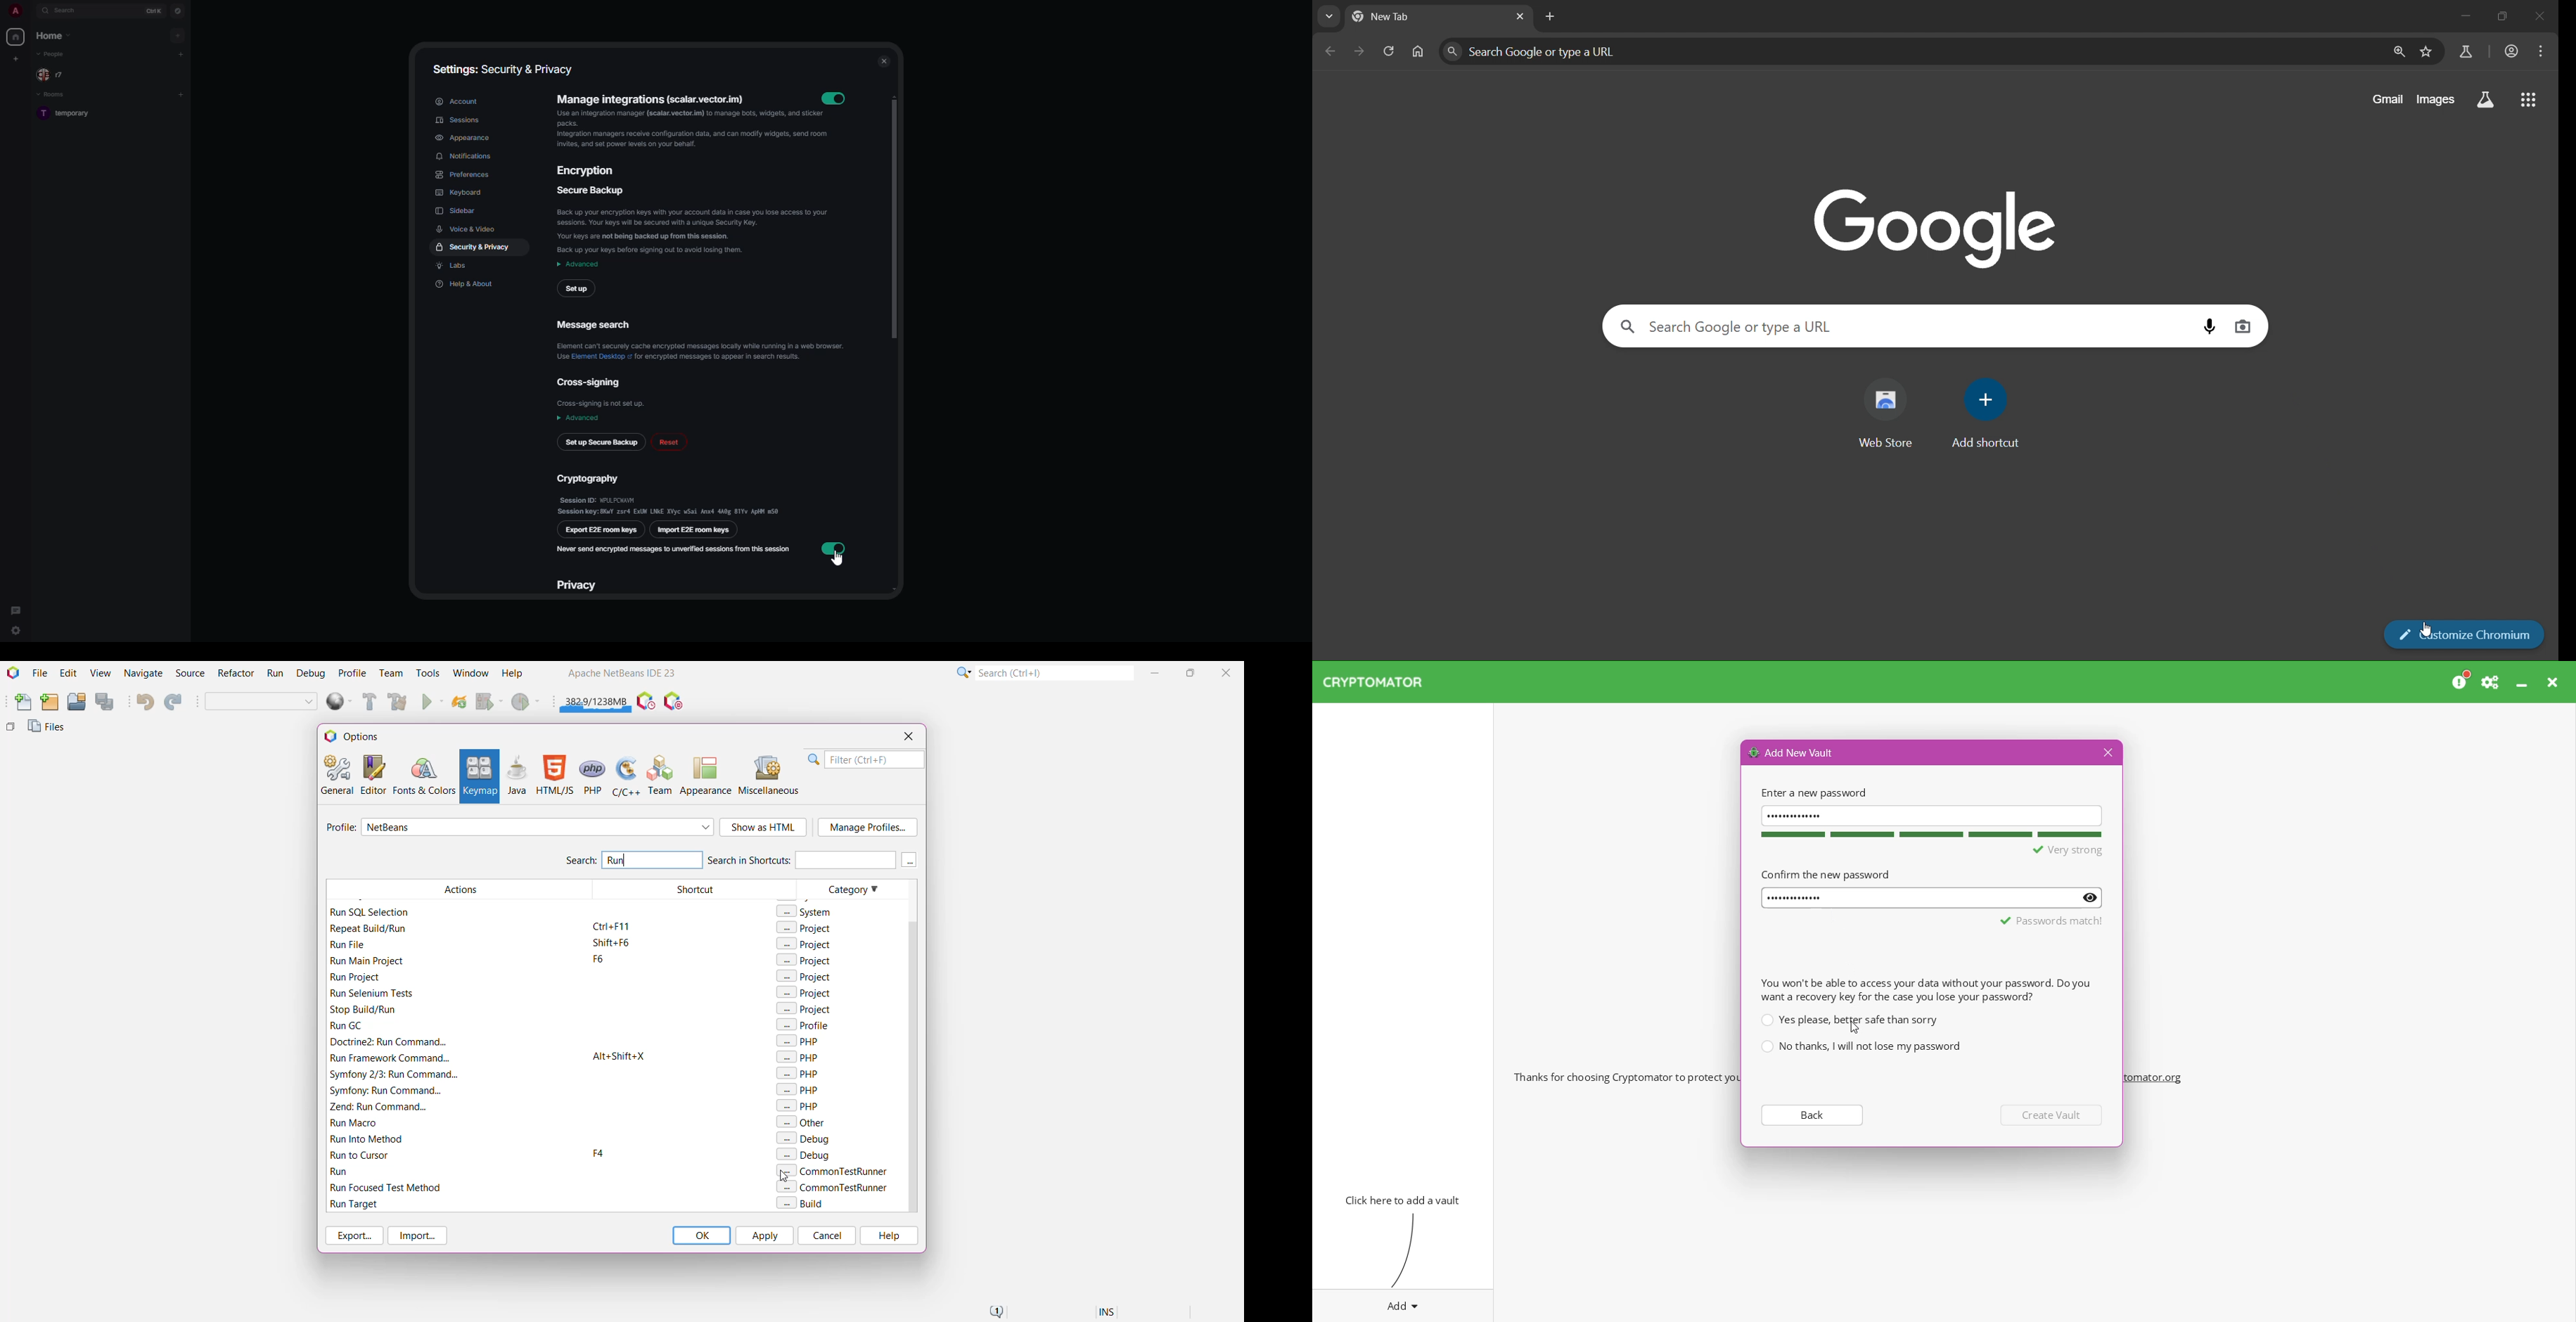 This screenshot has width=2576, height=1344. I want to click on minimize, so click(2460, 11).